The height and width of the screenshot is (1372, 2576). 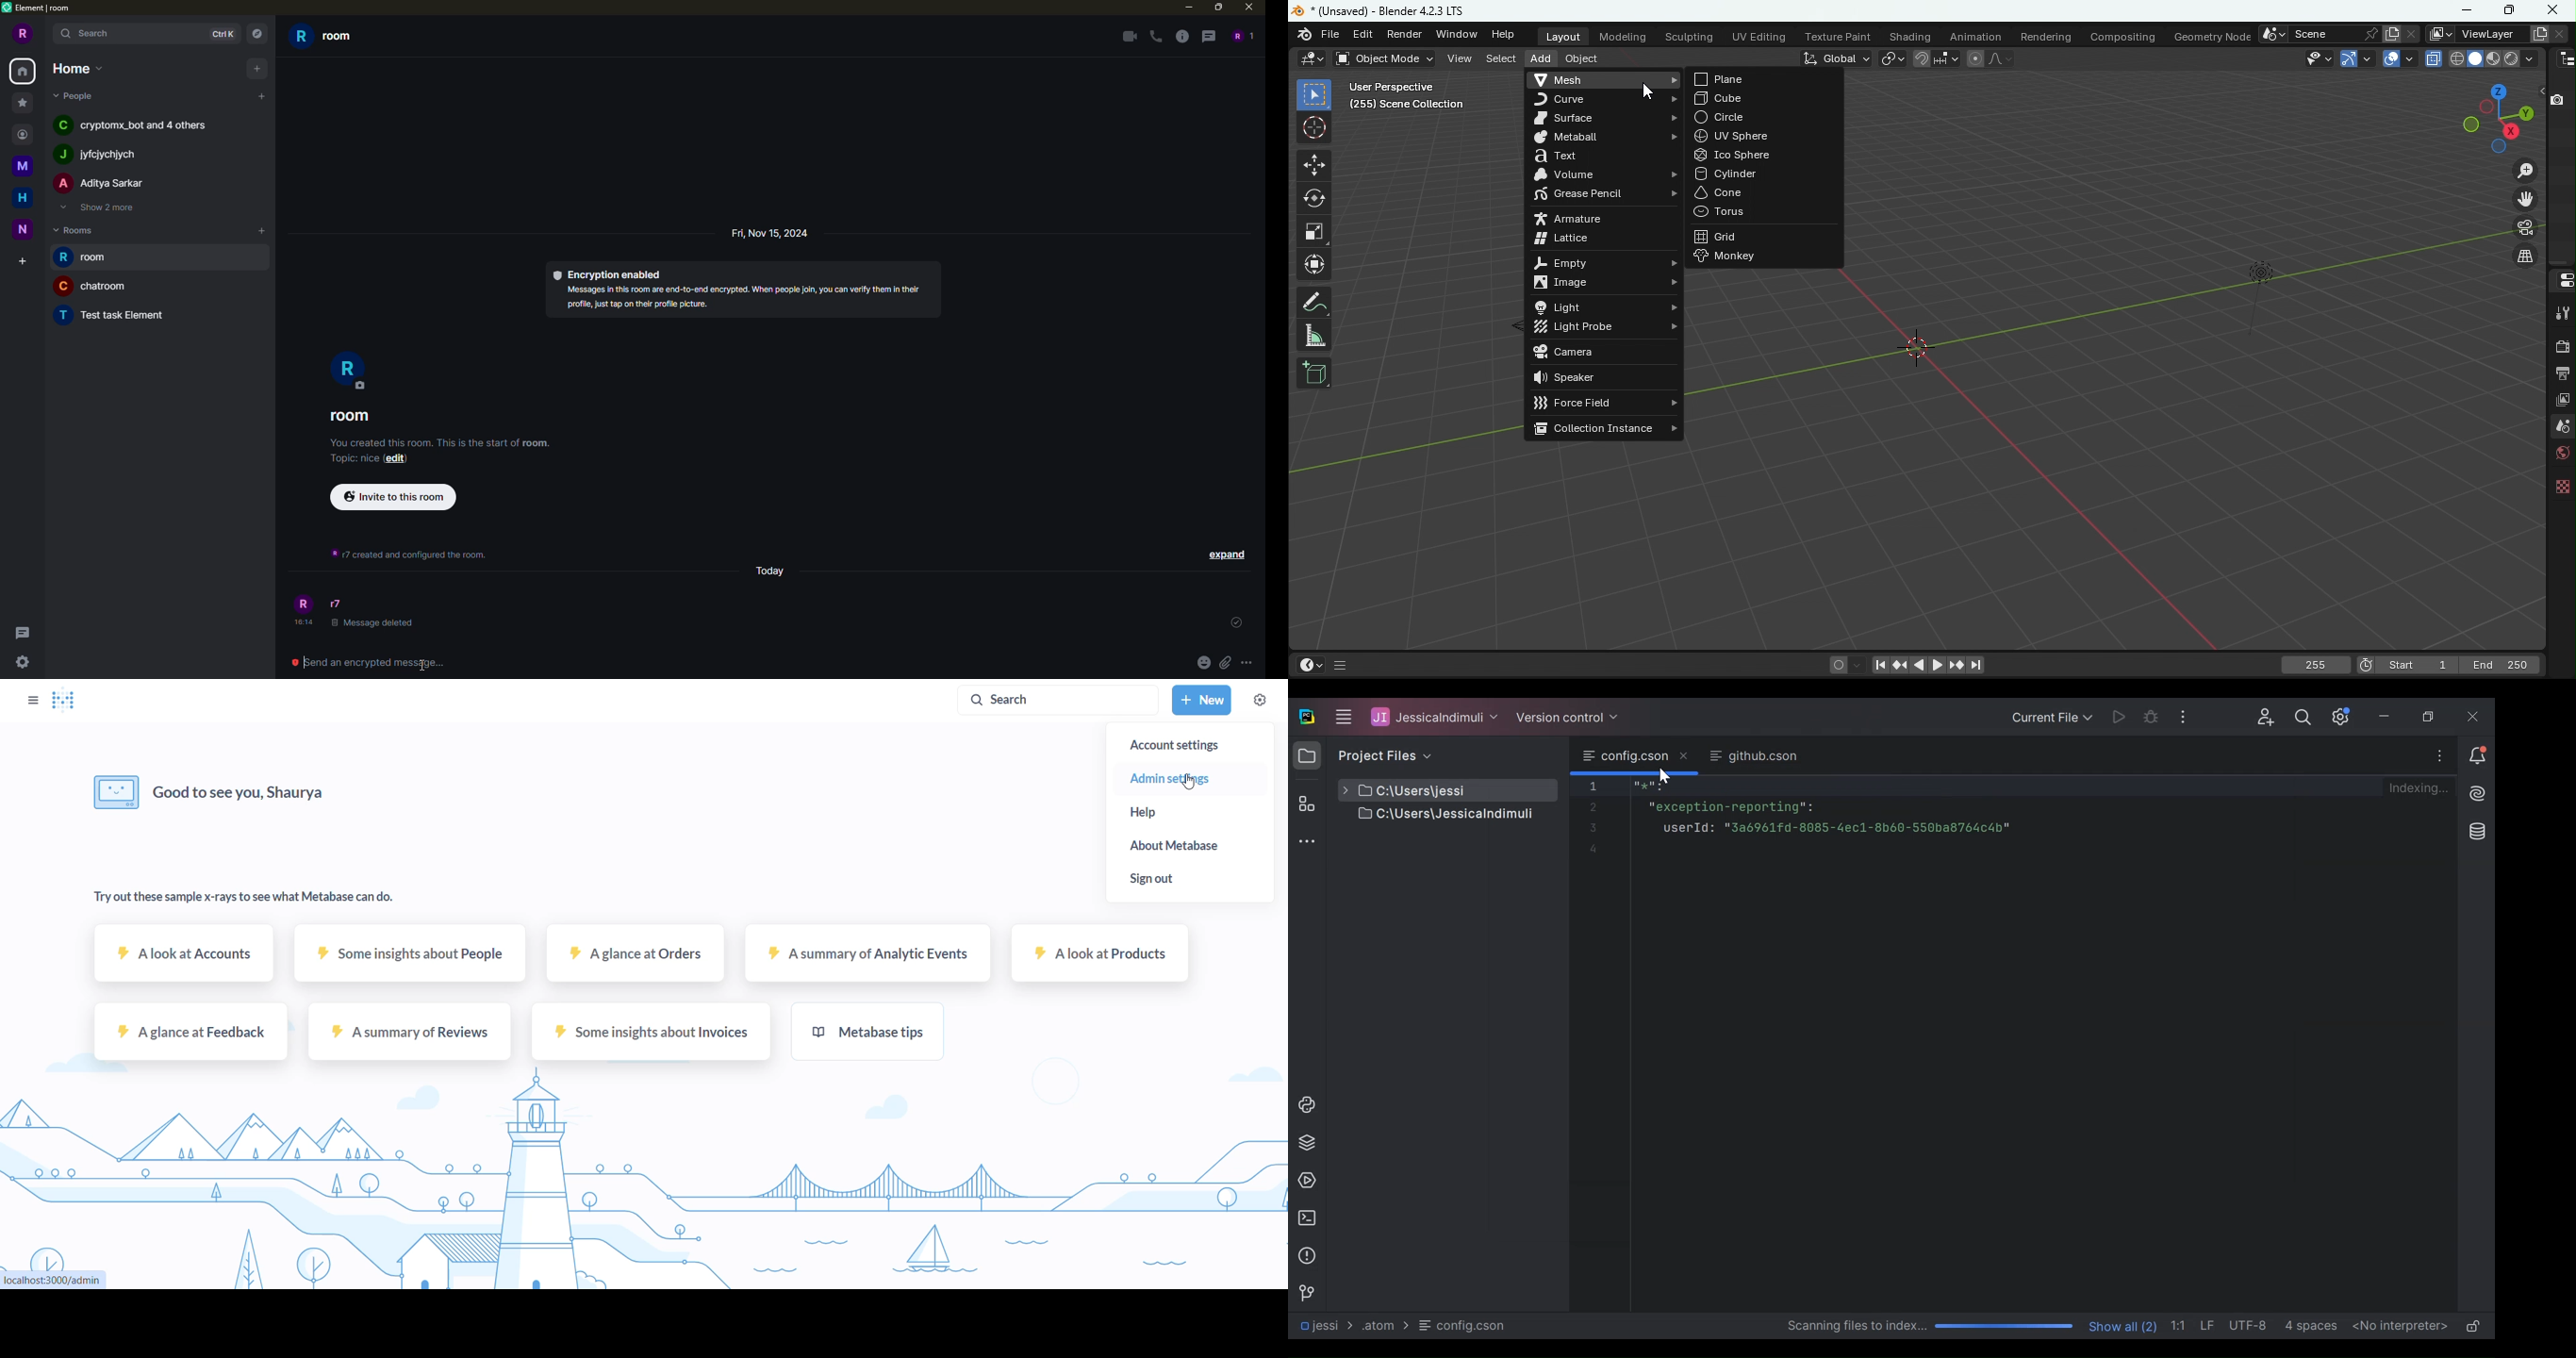 I want to click on Scale, so click(x=1316, y=230).